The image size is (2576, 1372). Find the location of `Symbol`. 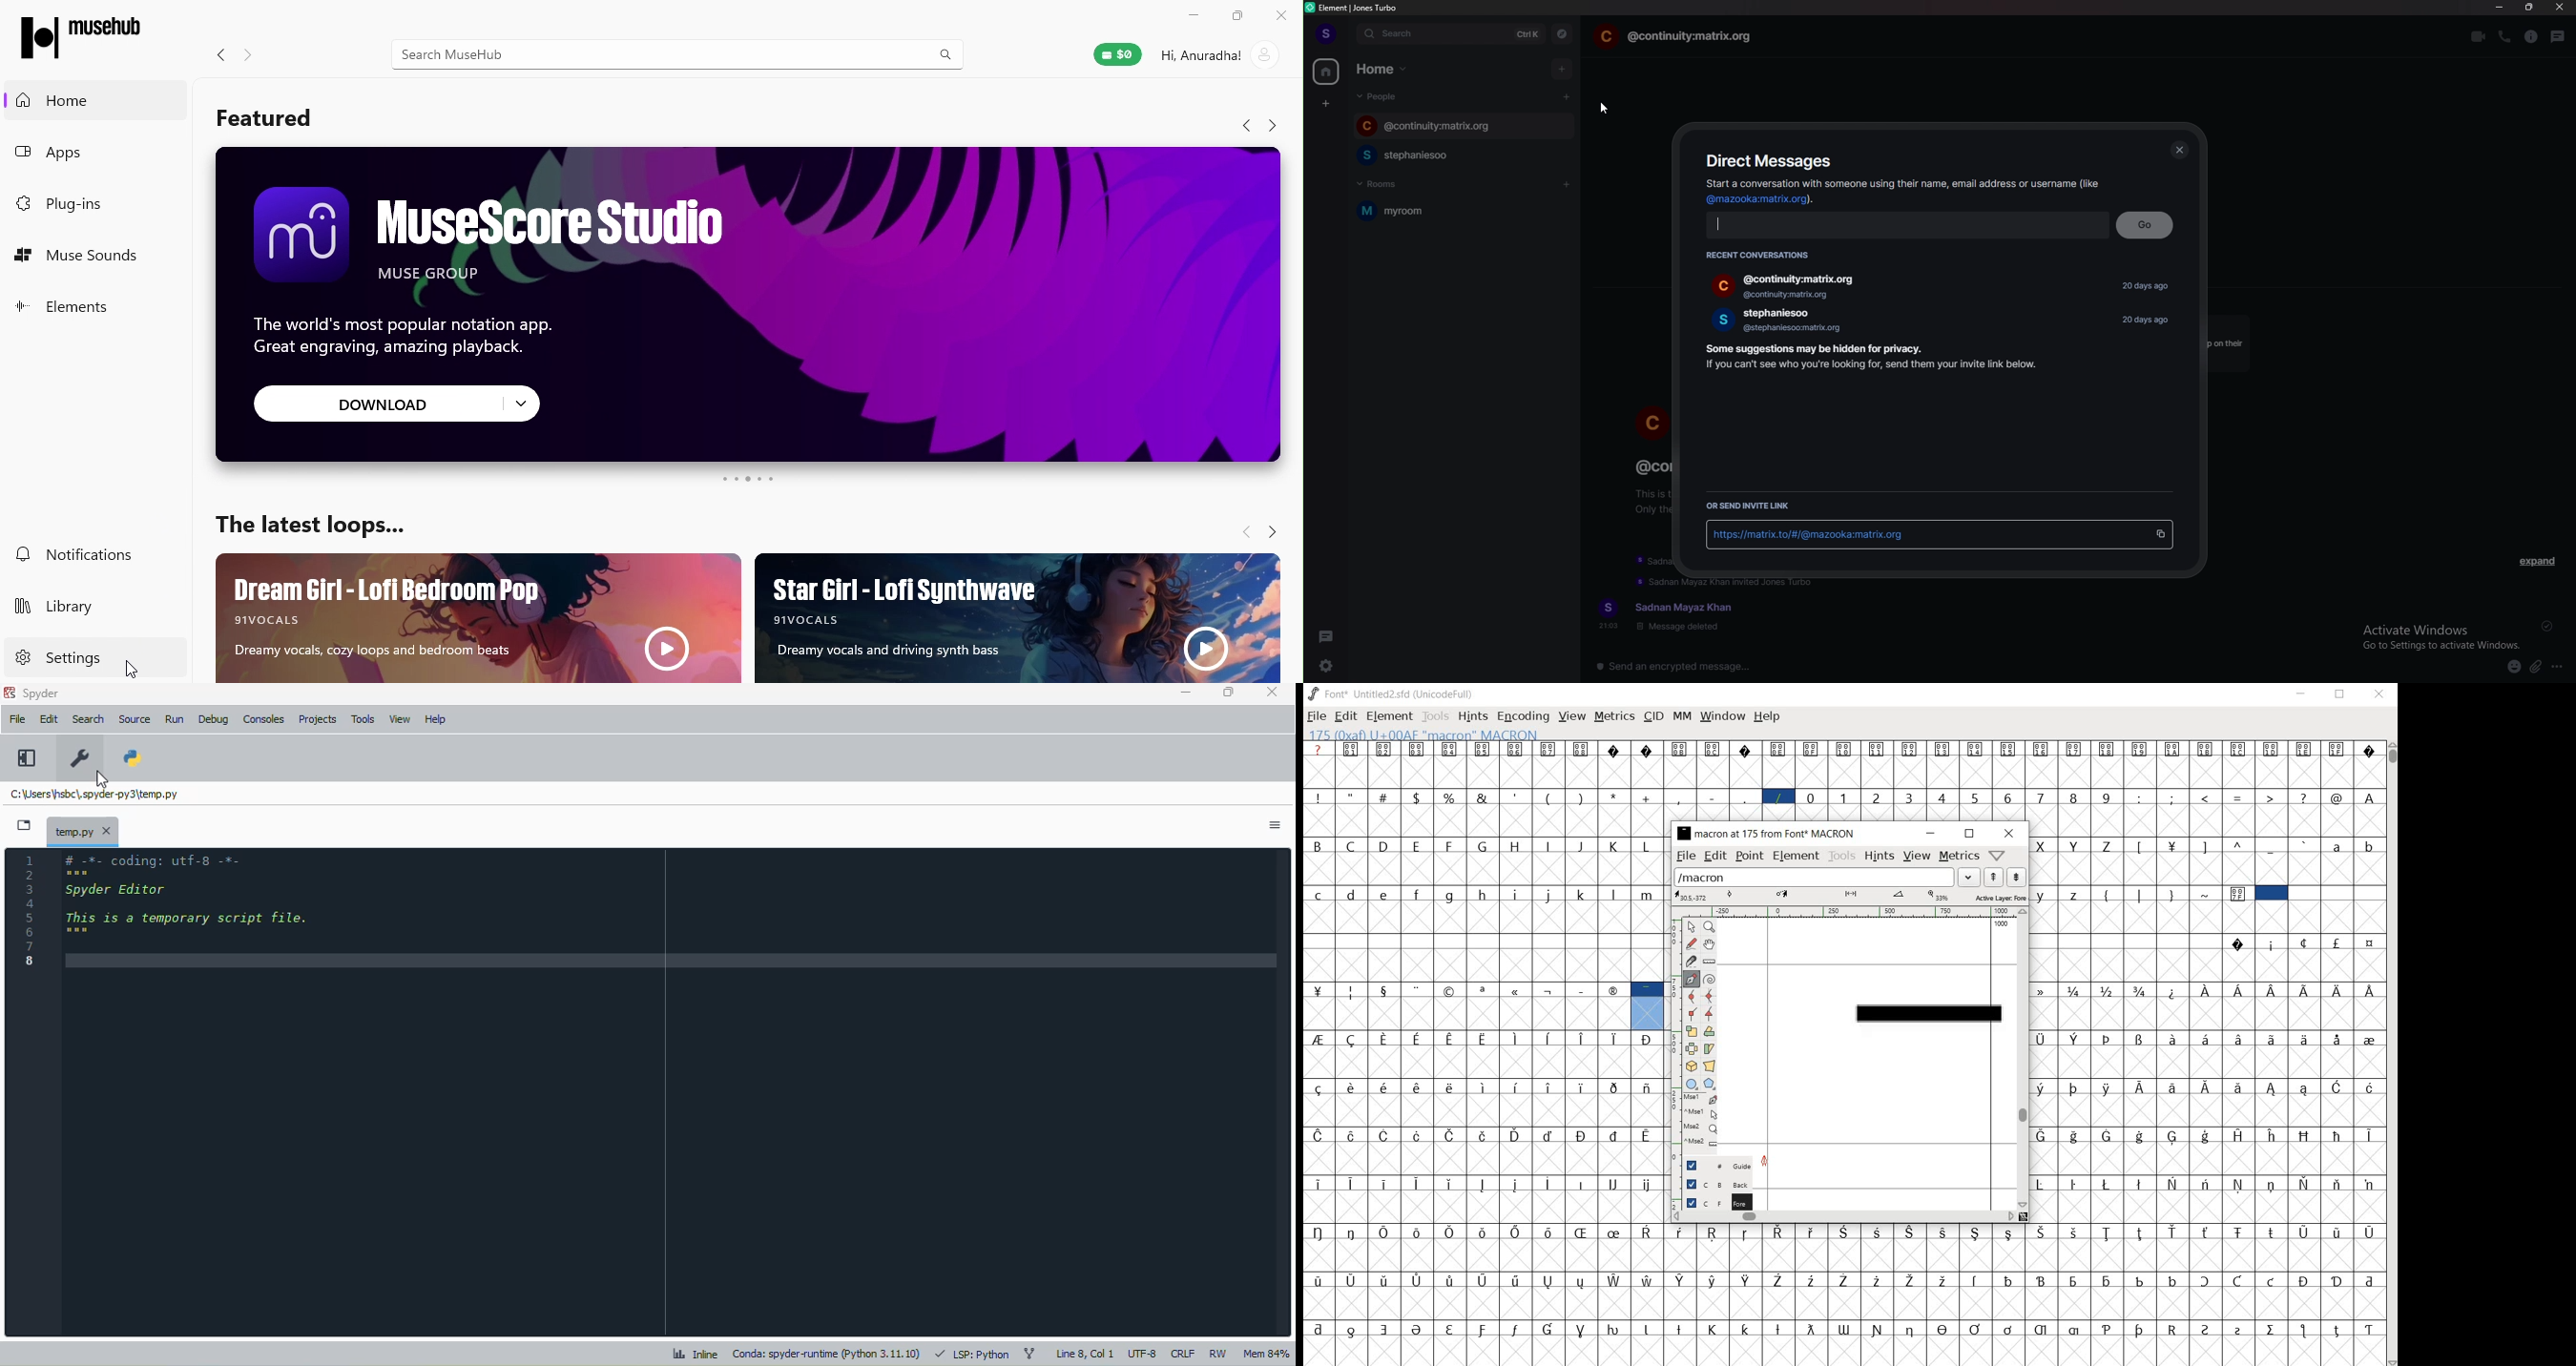

Symbol is located at coordinates (1353, 1183).